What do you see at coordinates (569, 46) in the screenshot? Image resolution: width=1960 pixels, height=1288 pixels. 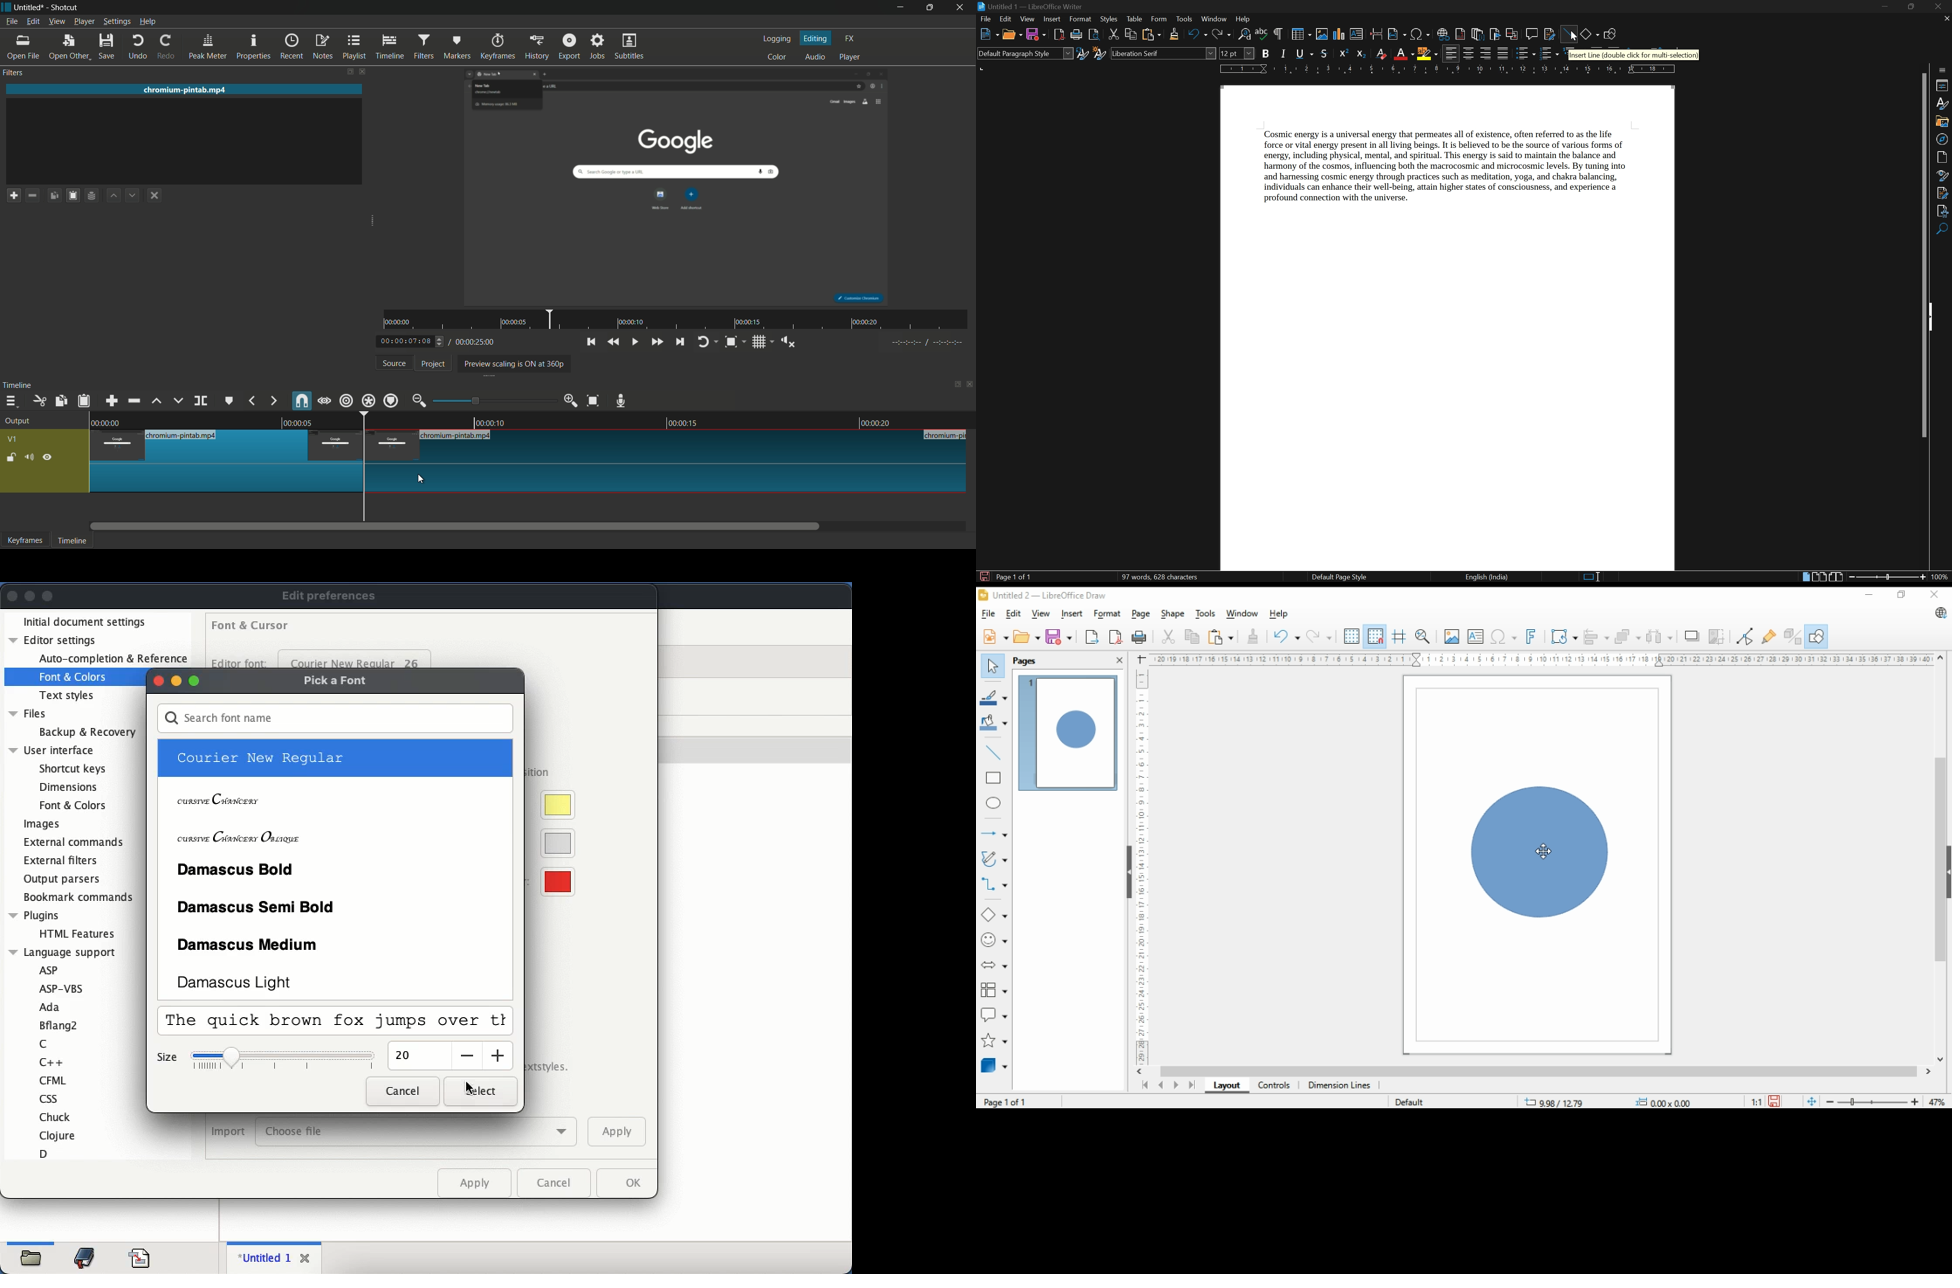 I see `export` at bounding box center [569, 46].